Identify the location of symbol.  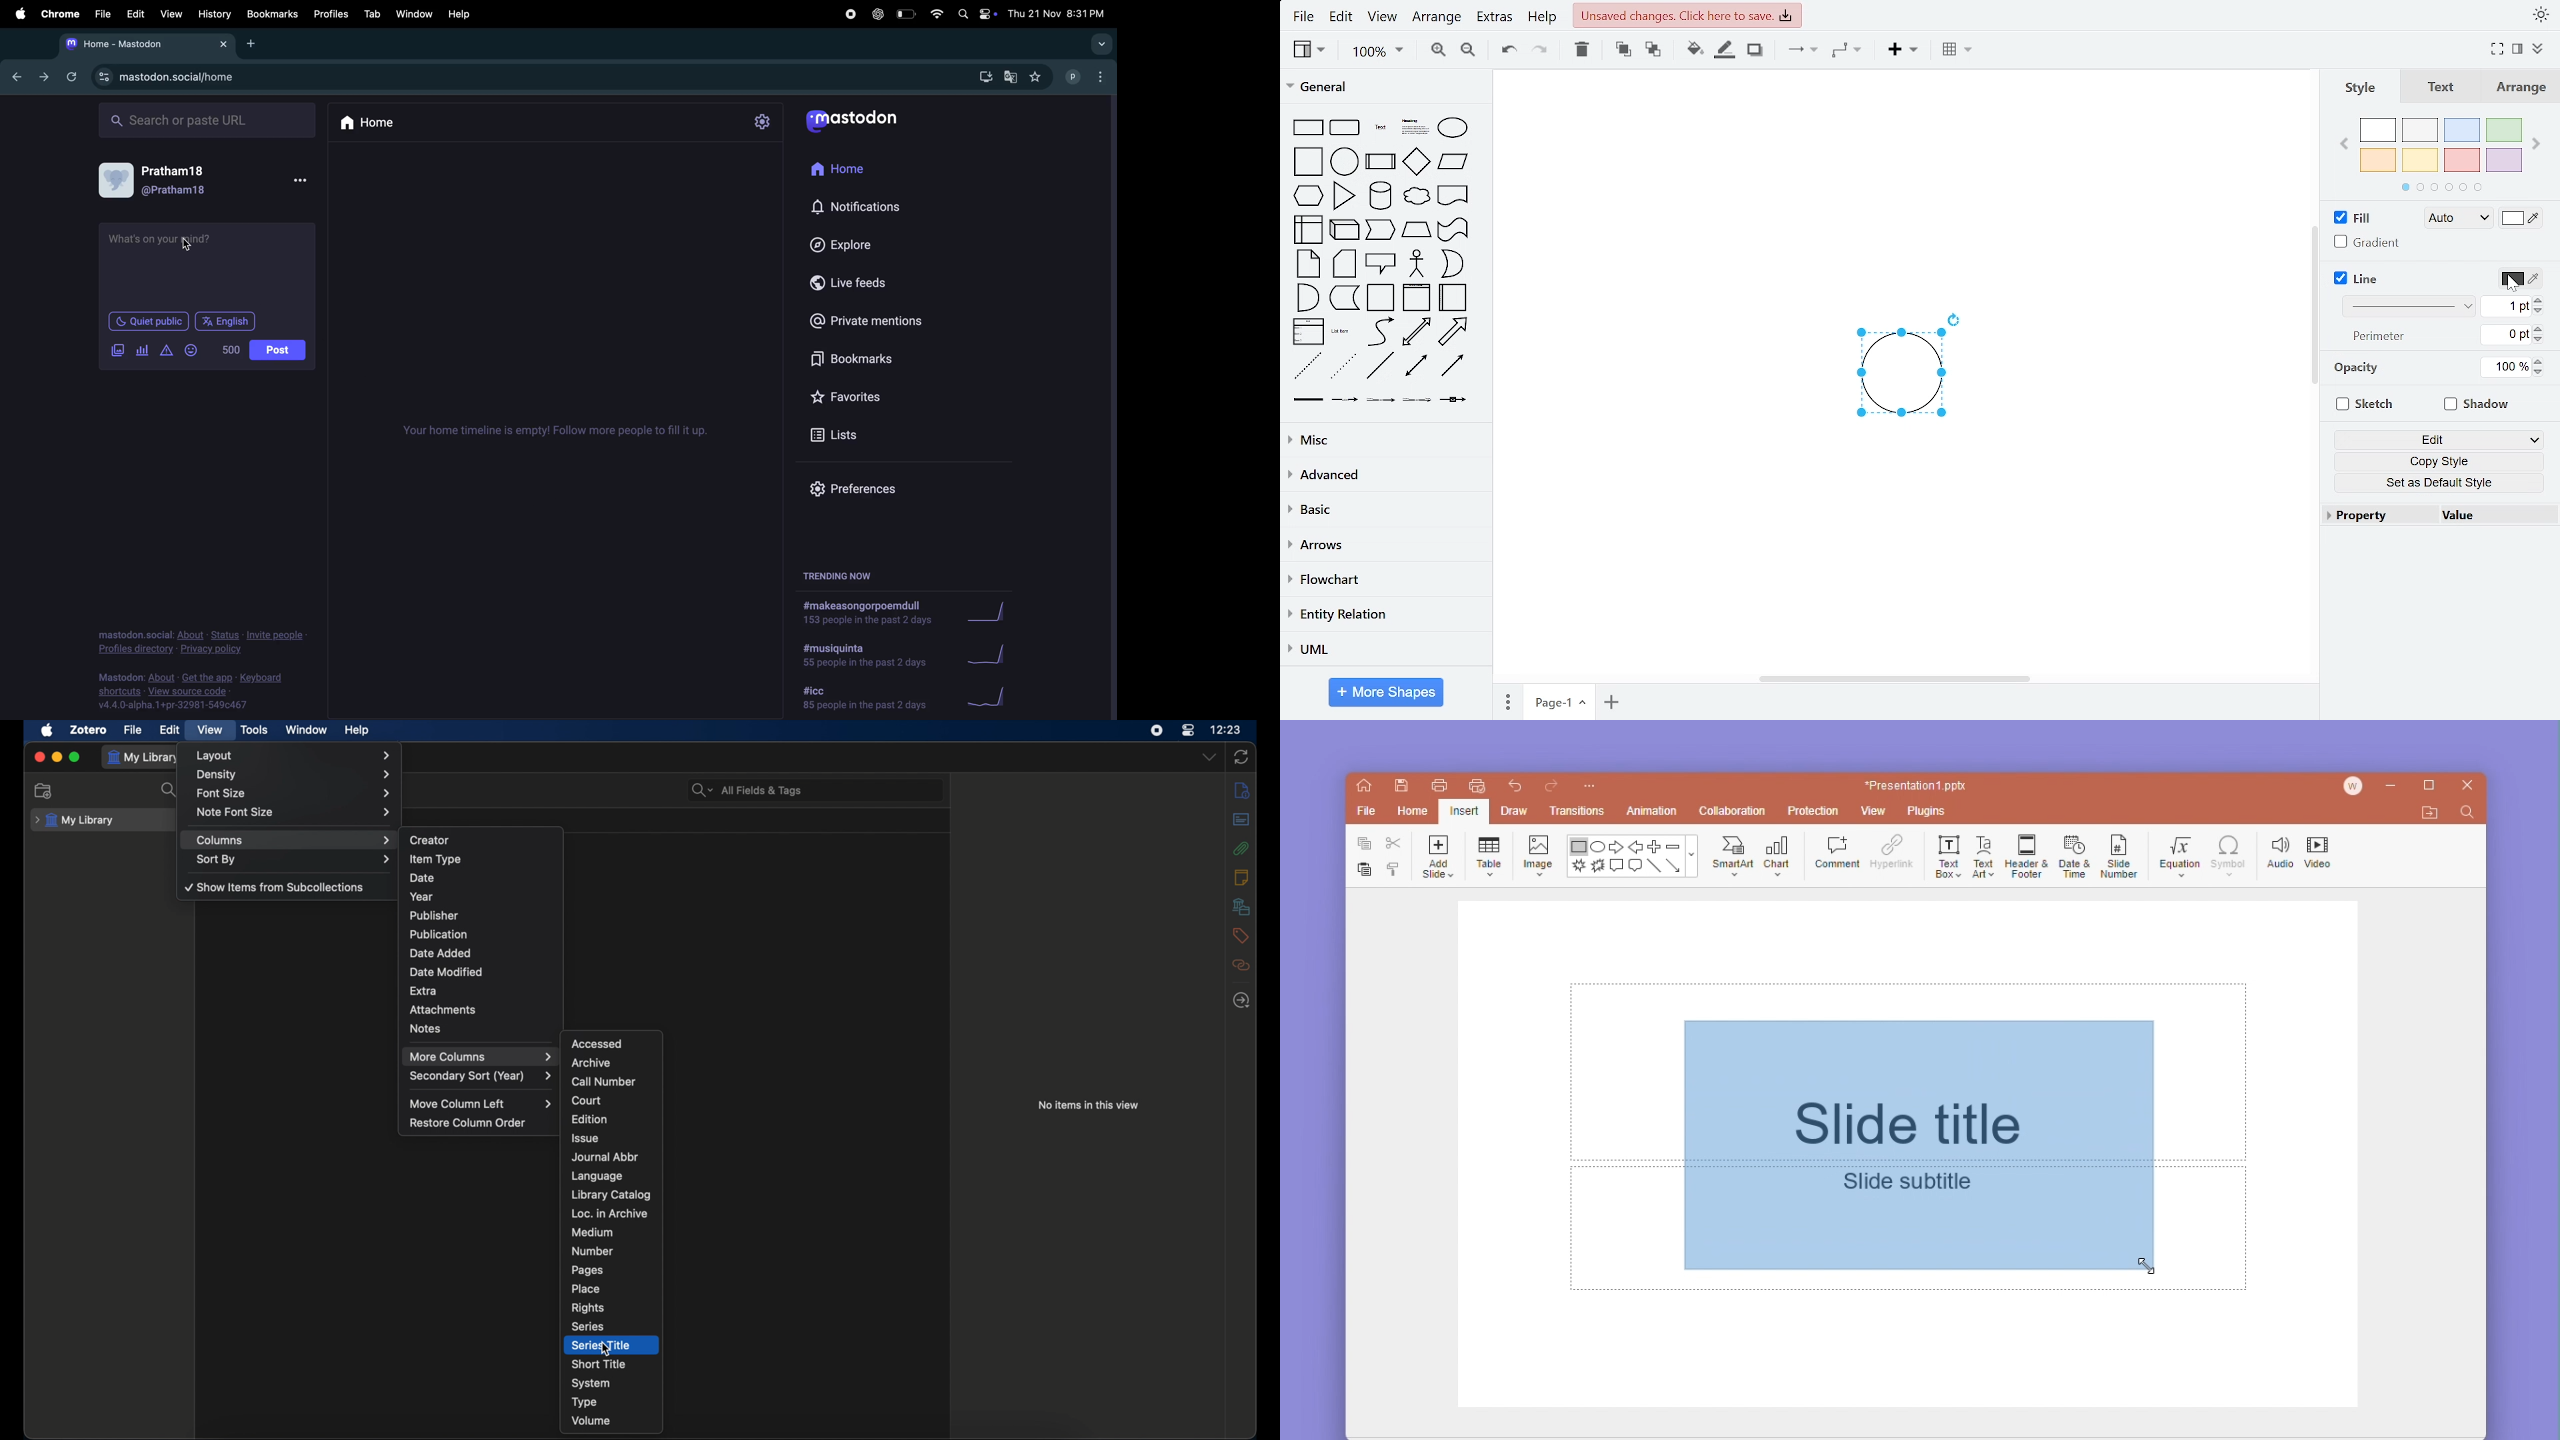
(2229, 850).